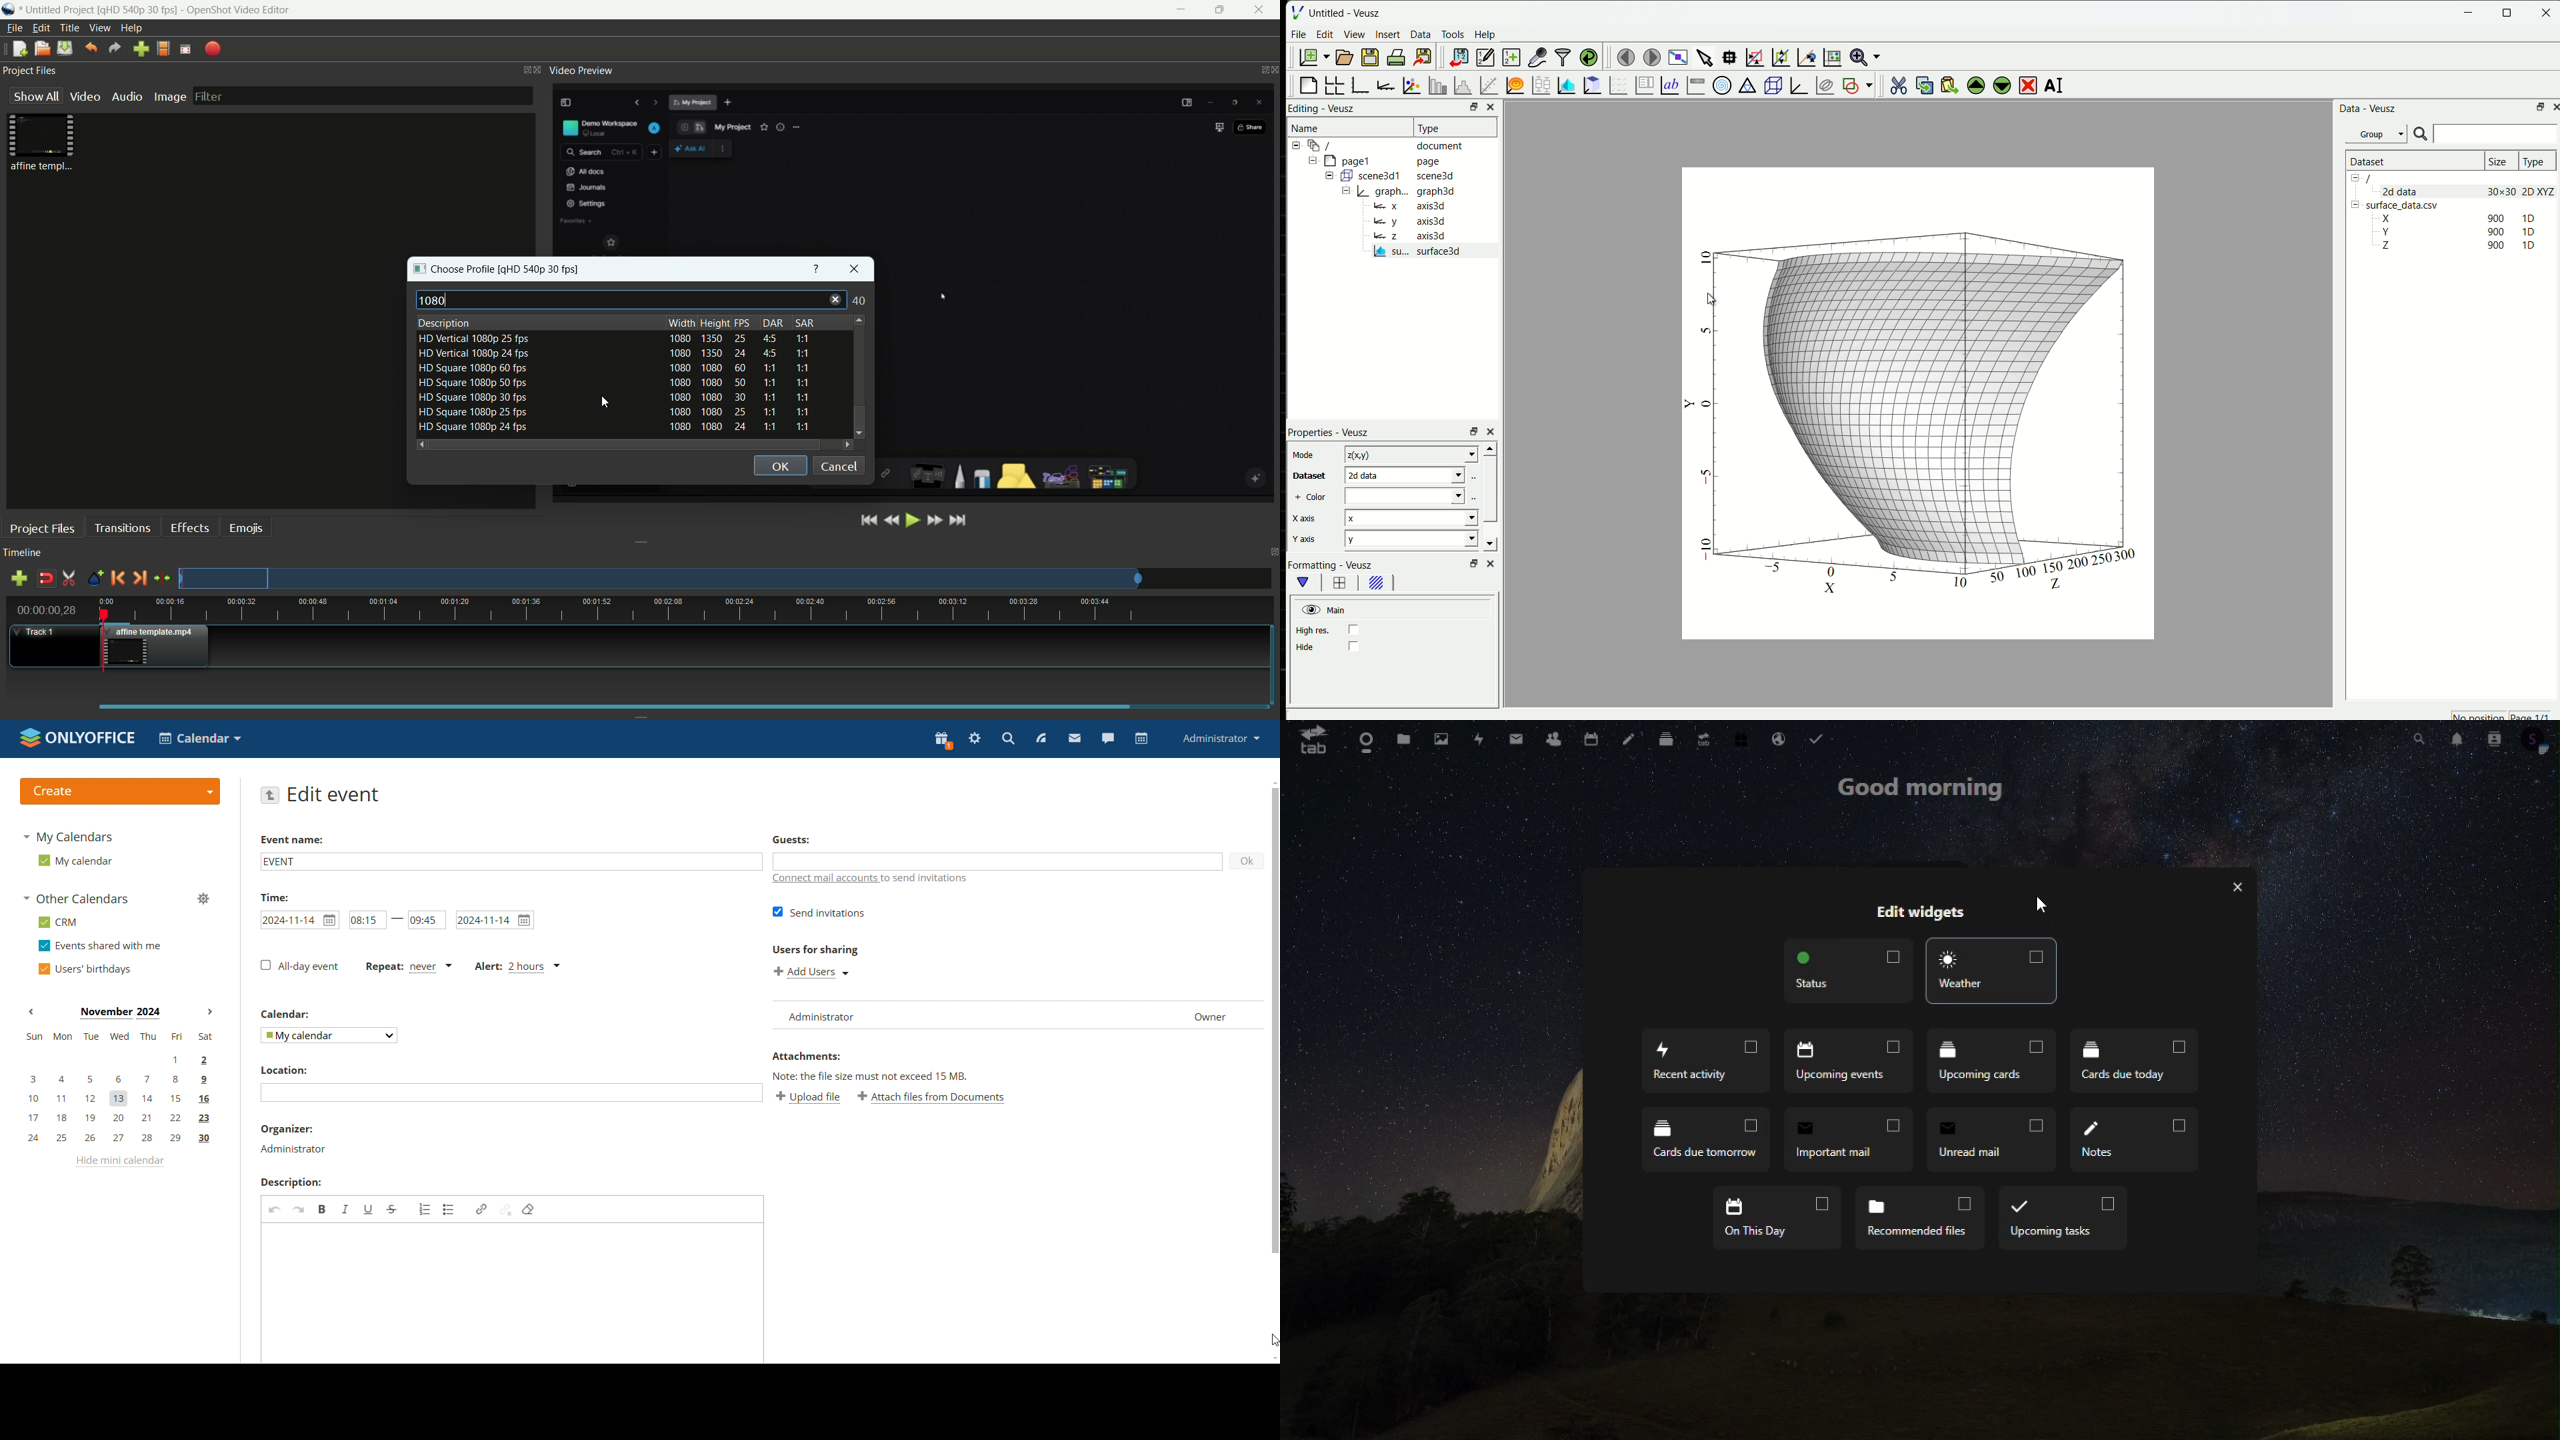 This screenshot has width=2576, height=1456. What do you see at coordinates (2499, 161) in the screenshot?
I see `Size` at bounding box center [2499, 161].